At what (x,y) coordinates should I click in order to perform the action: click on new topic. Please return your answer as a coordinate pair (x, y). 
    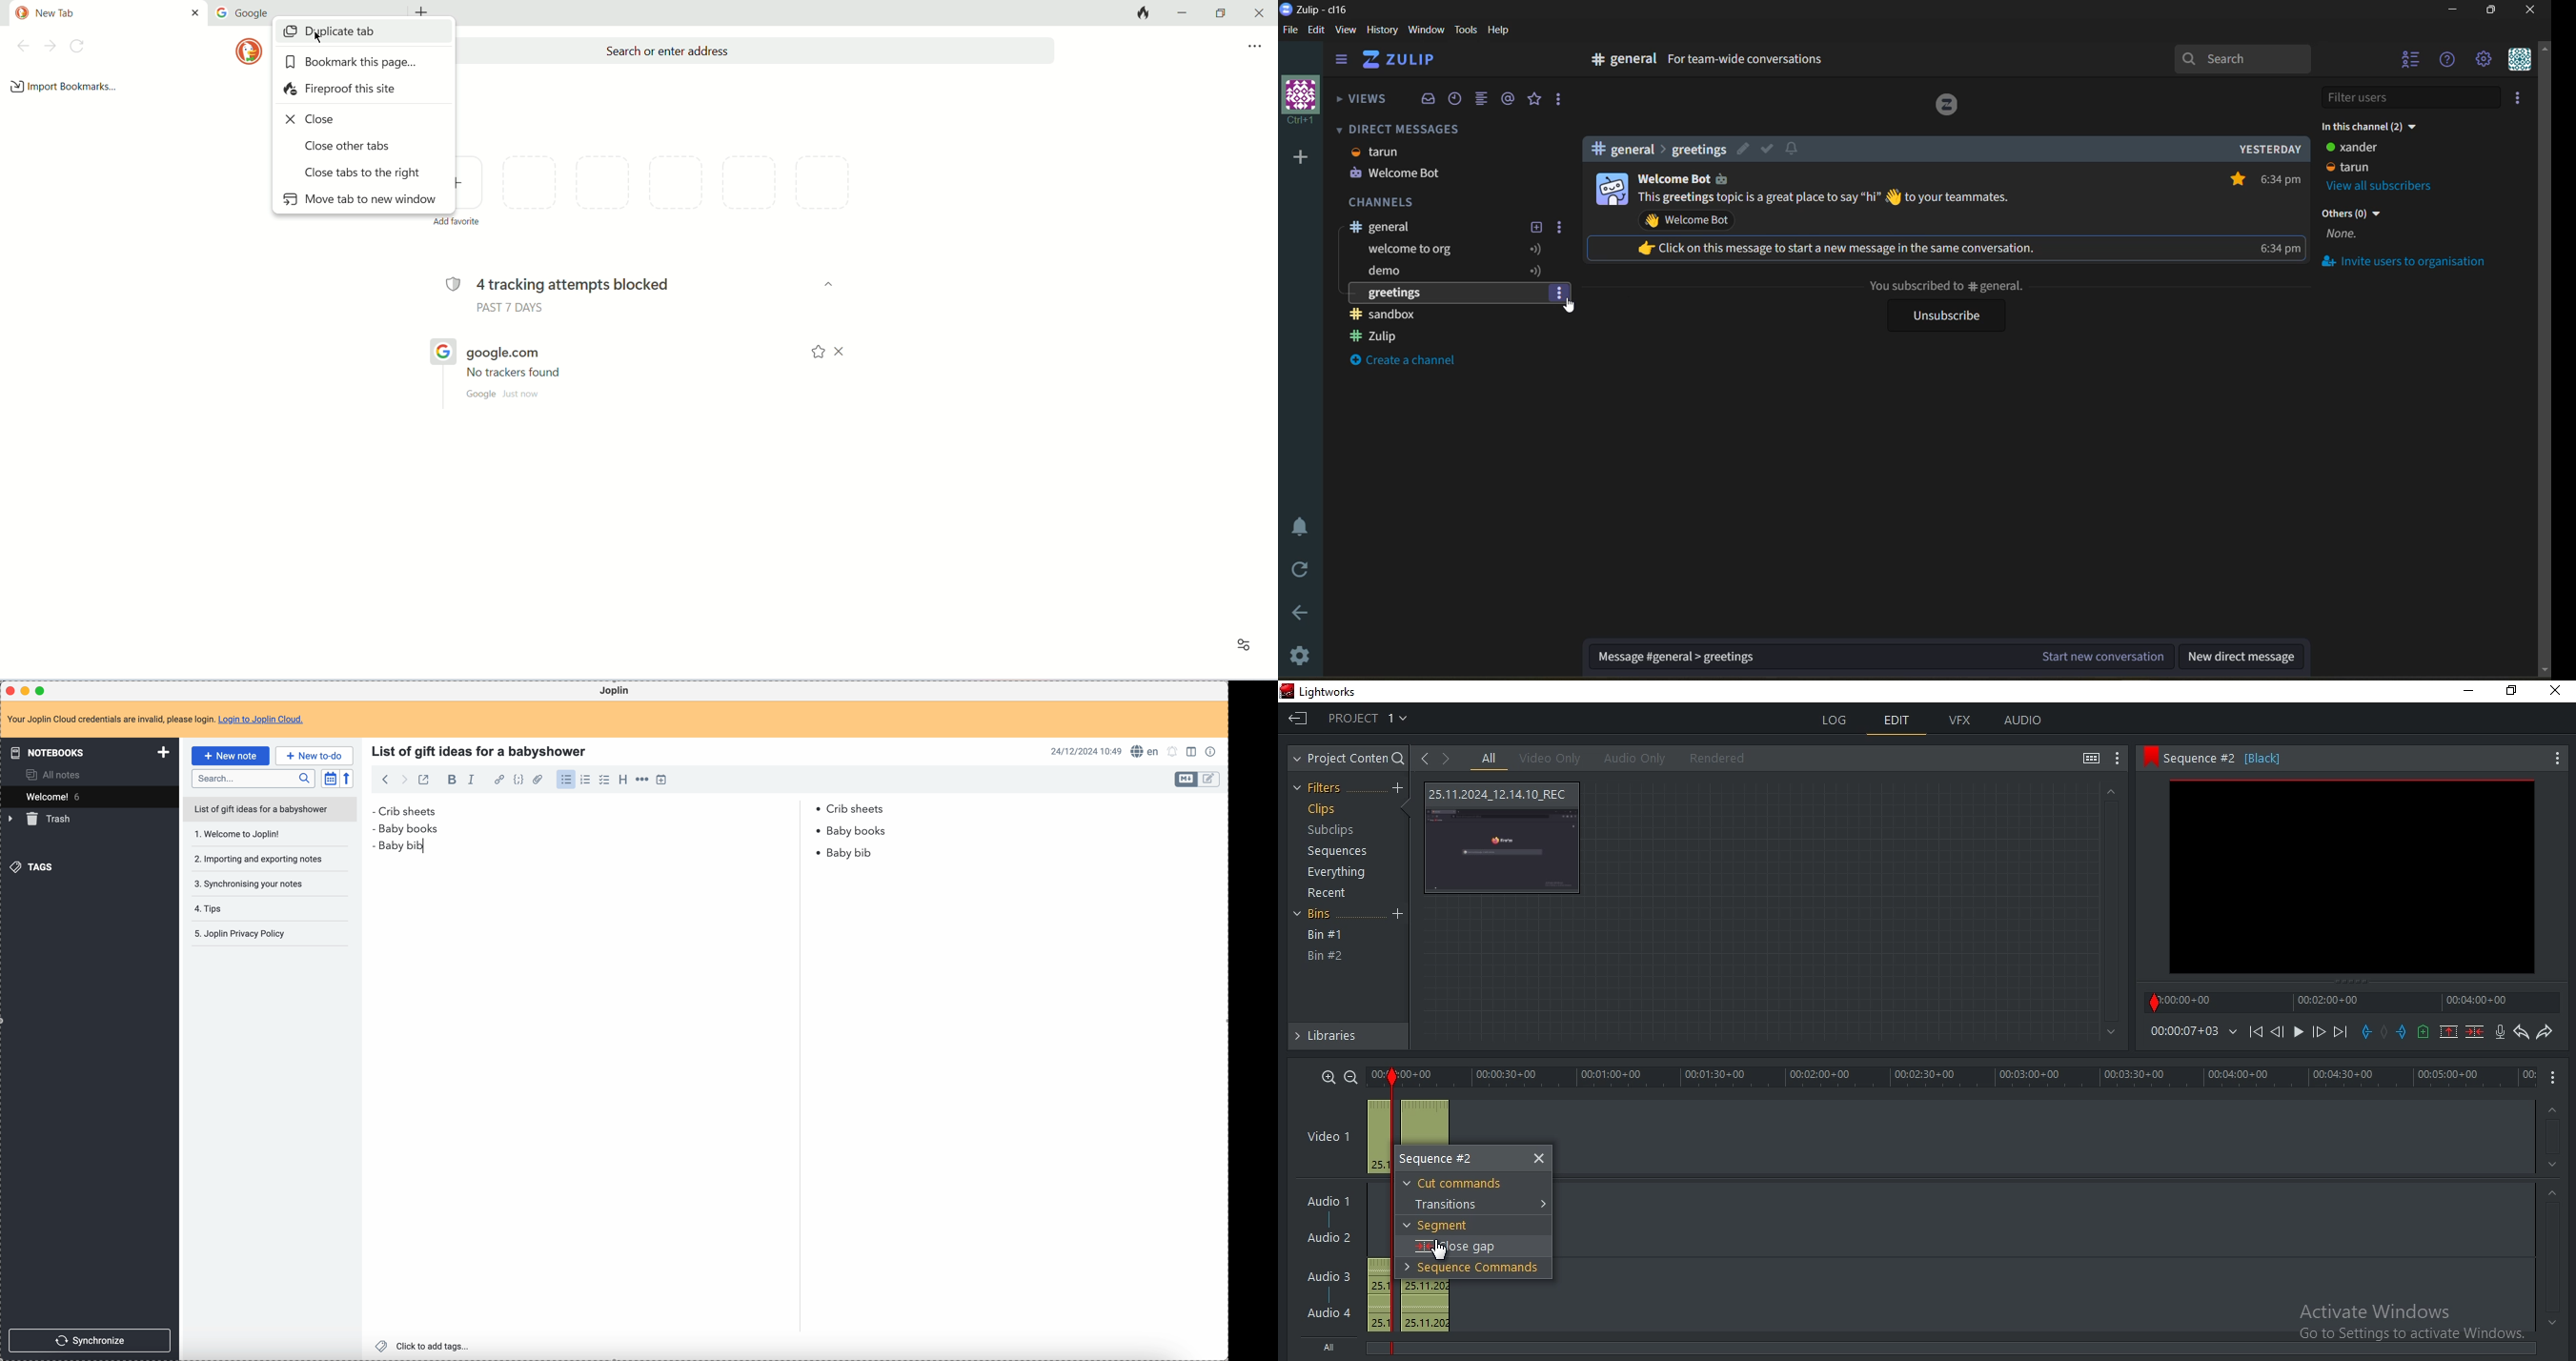
    Looking at the image, I should click on (1535, 227).